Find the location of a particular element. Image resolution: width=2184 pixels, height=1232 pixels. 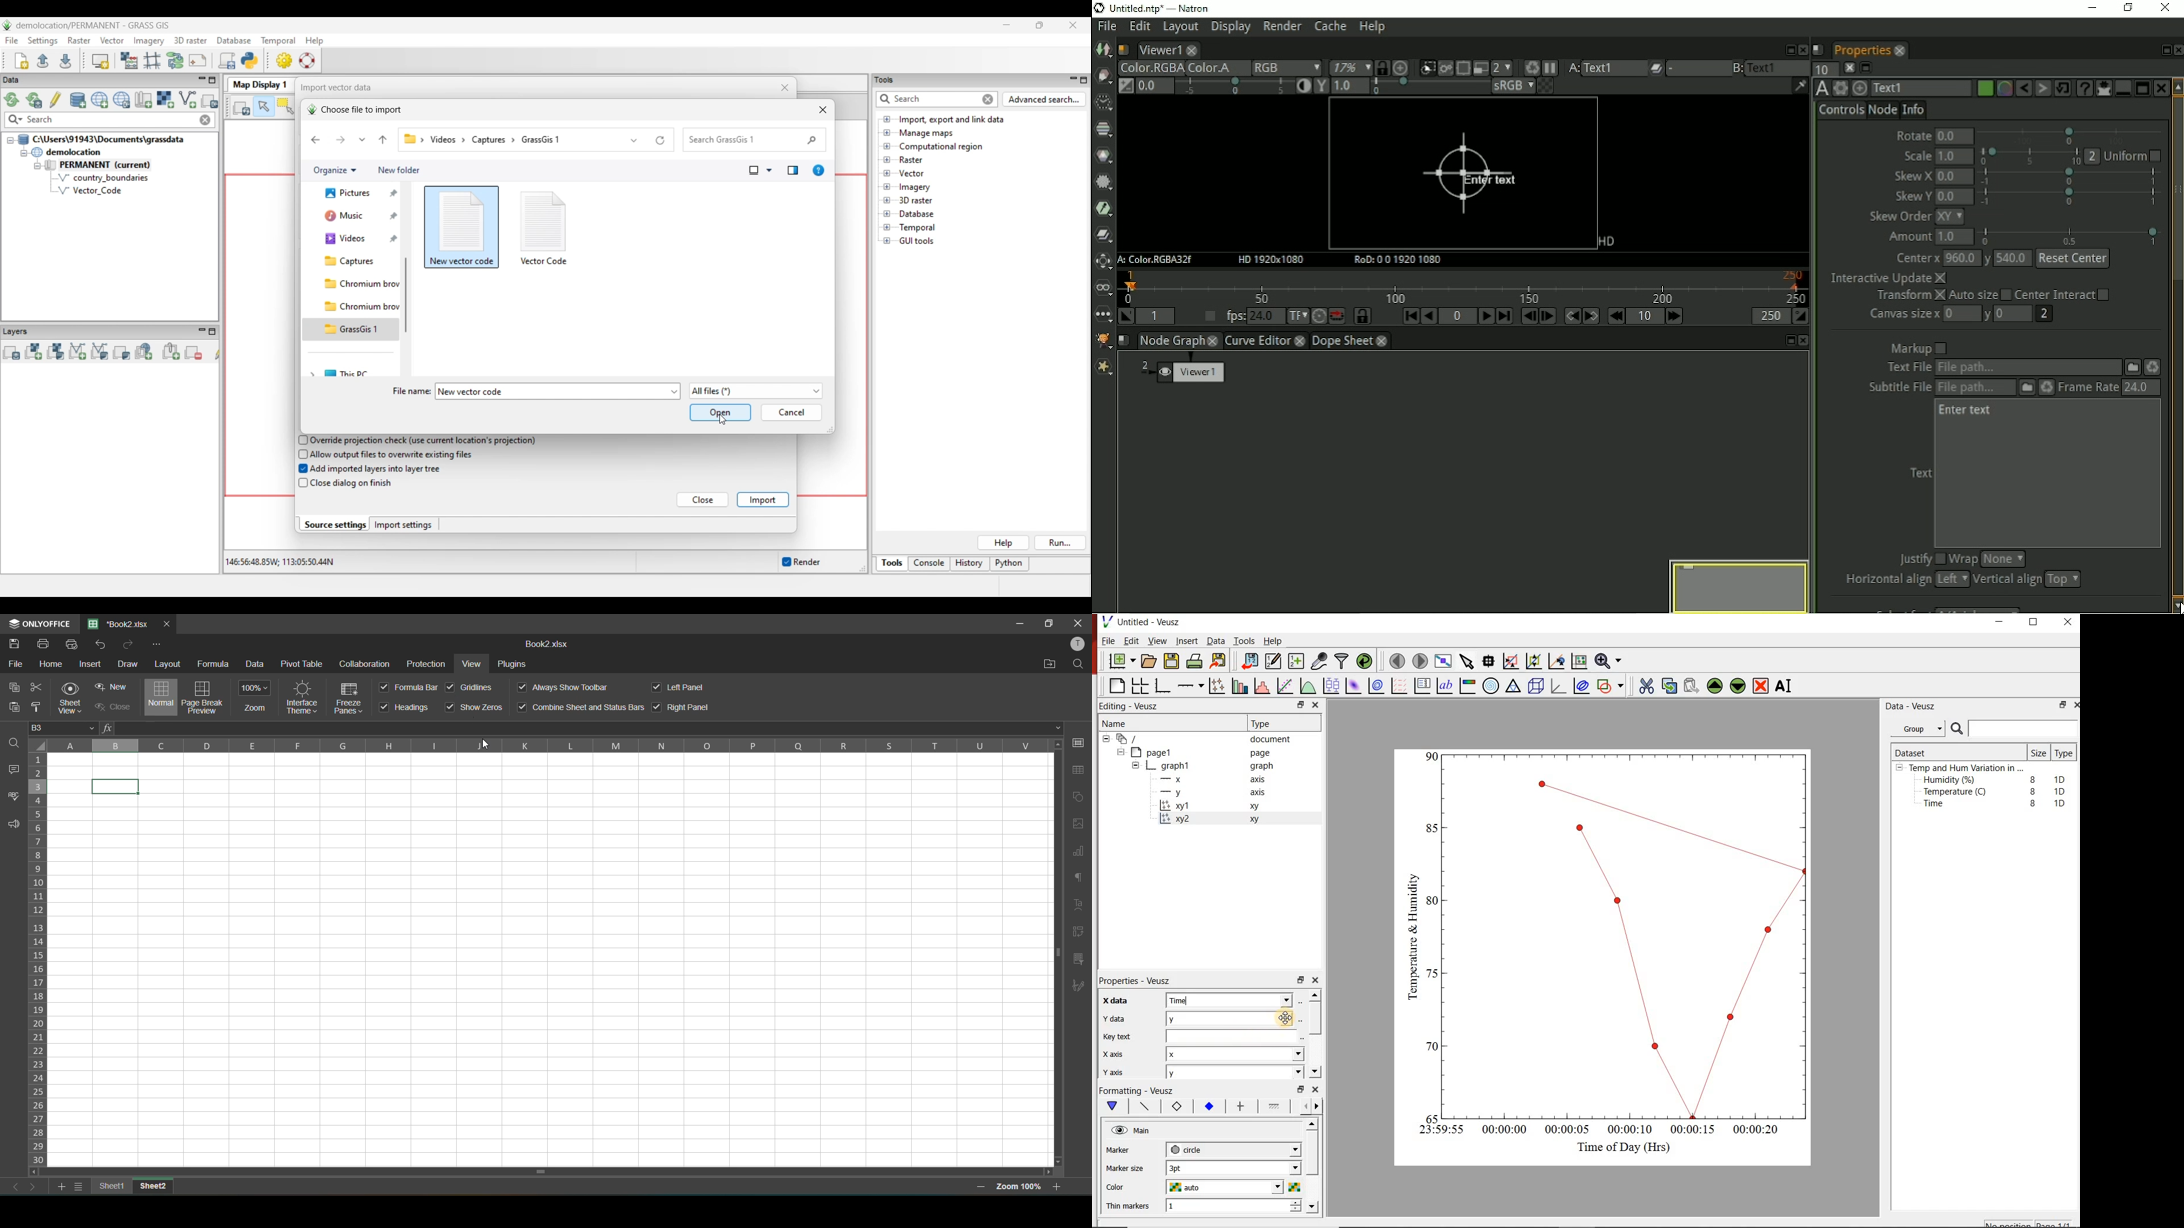

new is located at coordinates (110, 686).